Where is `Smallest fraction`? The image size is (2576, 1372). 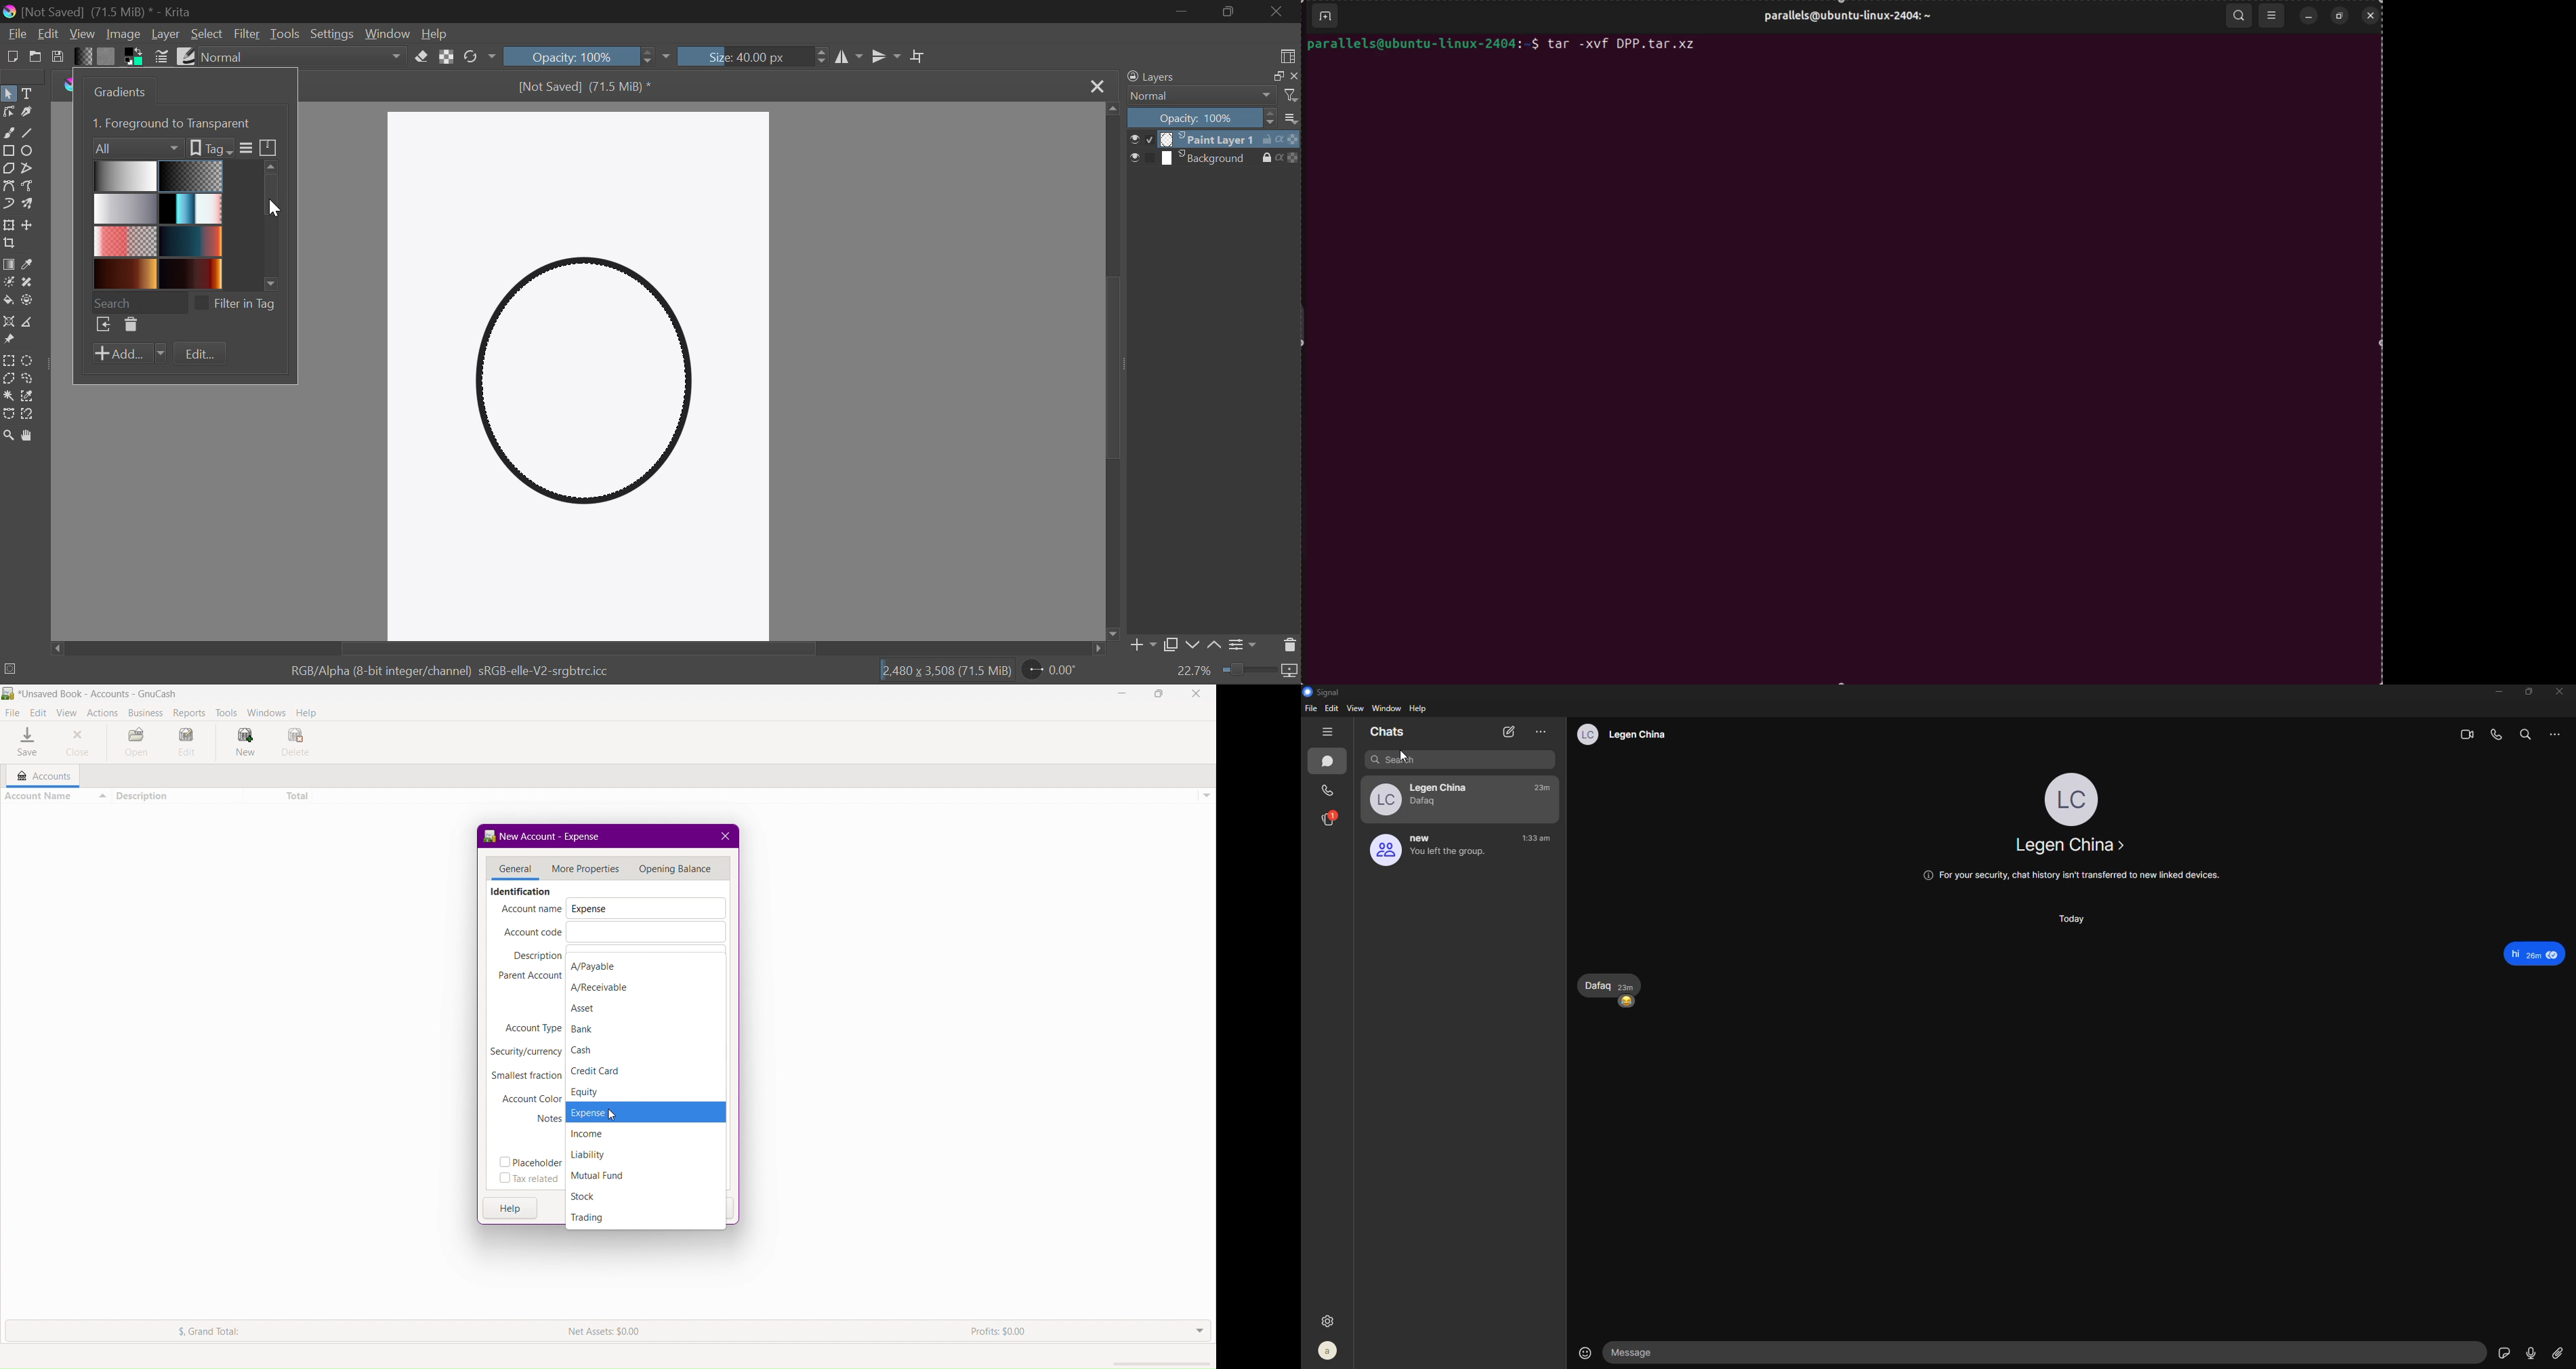
Smallest fraction is located at coordinates (527, 1076).